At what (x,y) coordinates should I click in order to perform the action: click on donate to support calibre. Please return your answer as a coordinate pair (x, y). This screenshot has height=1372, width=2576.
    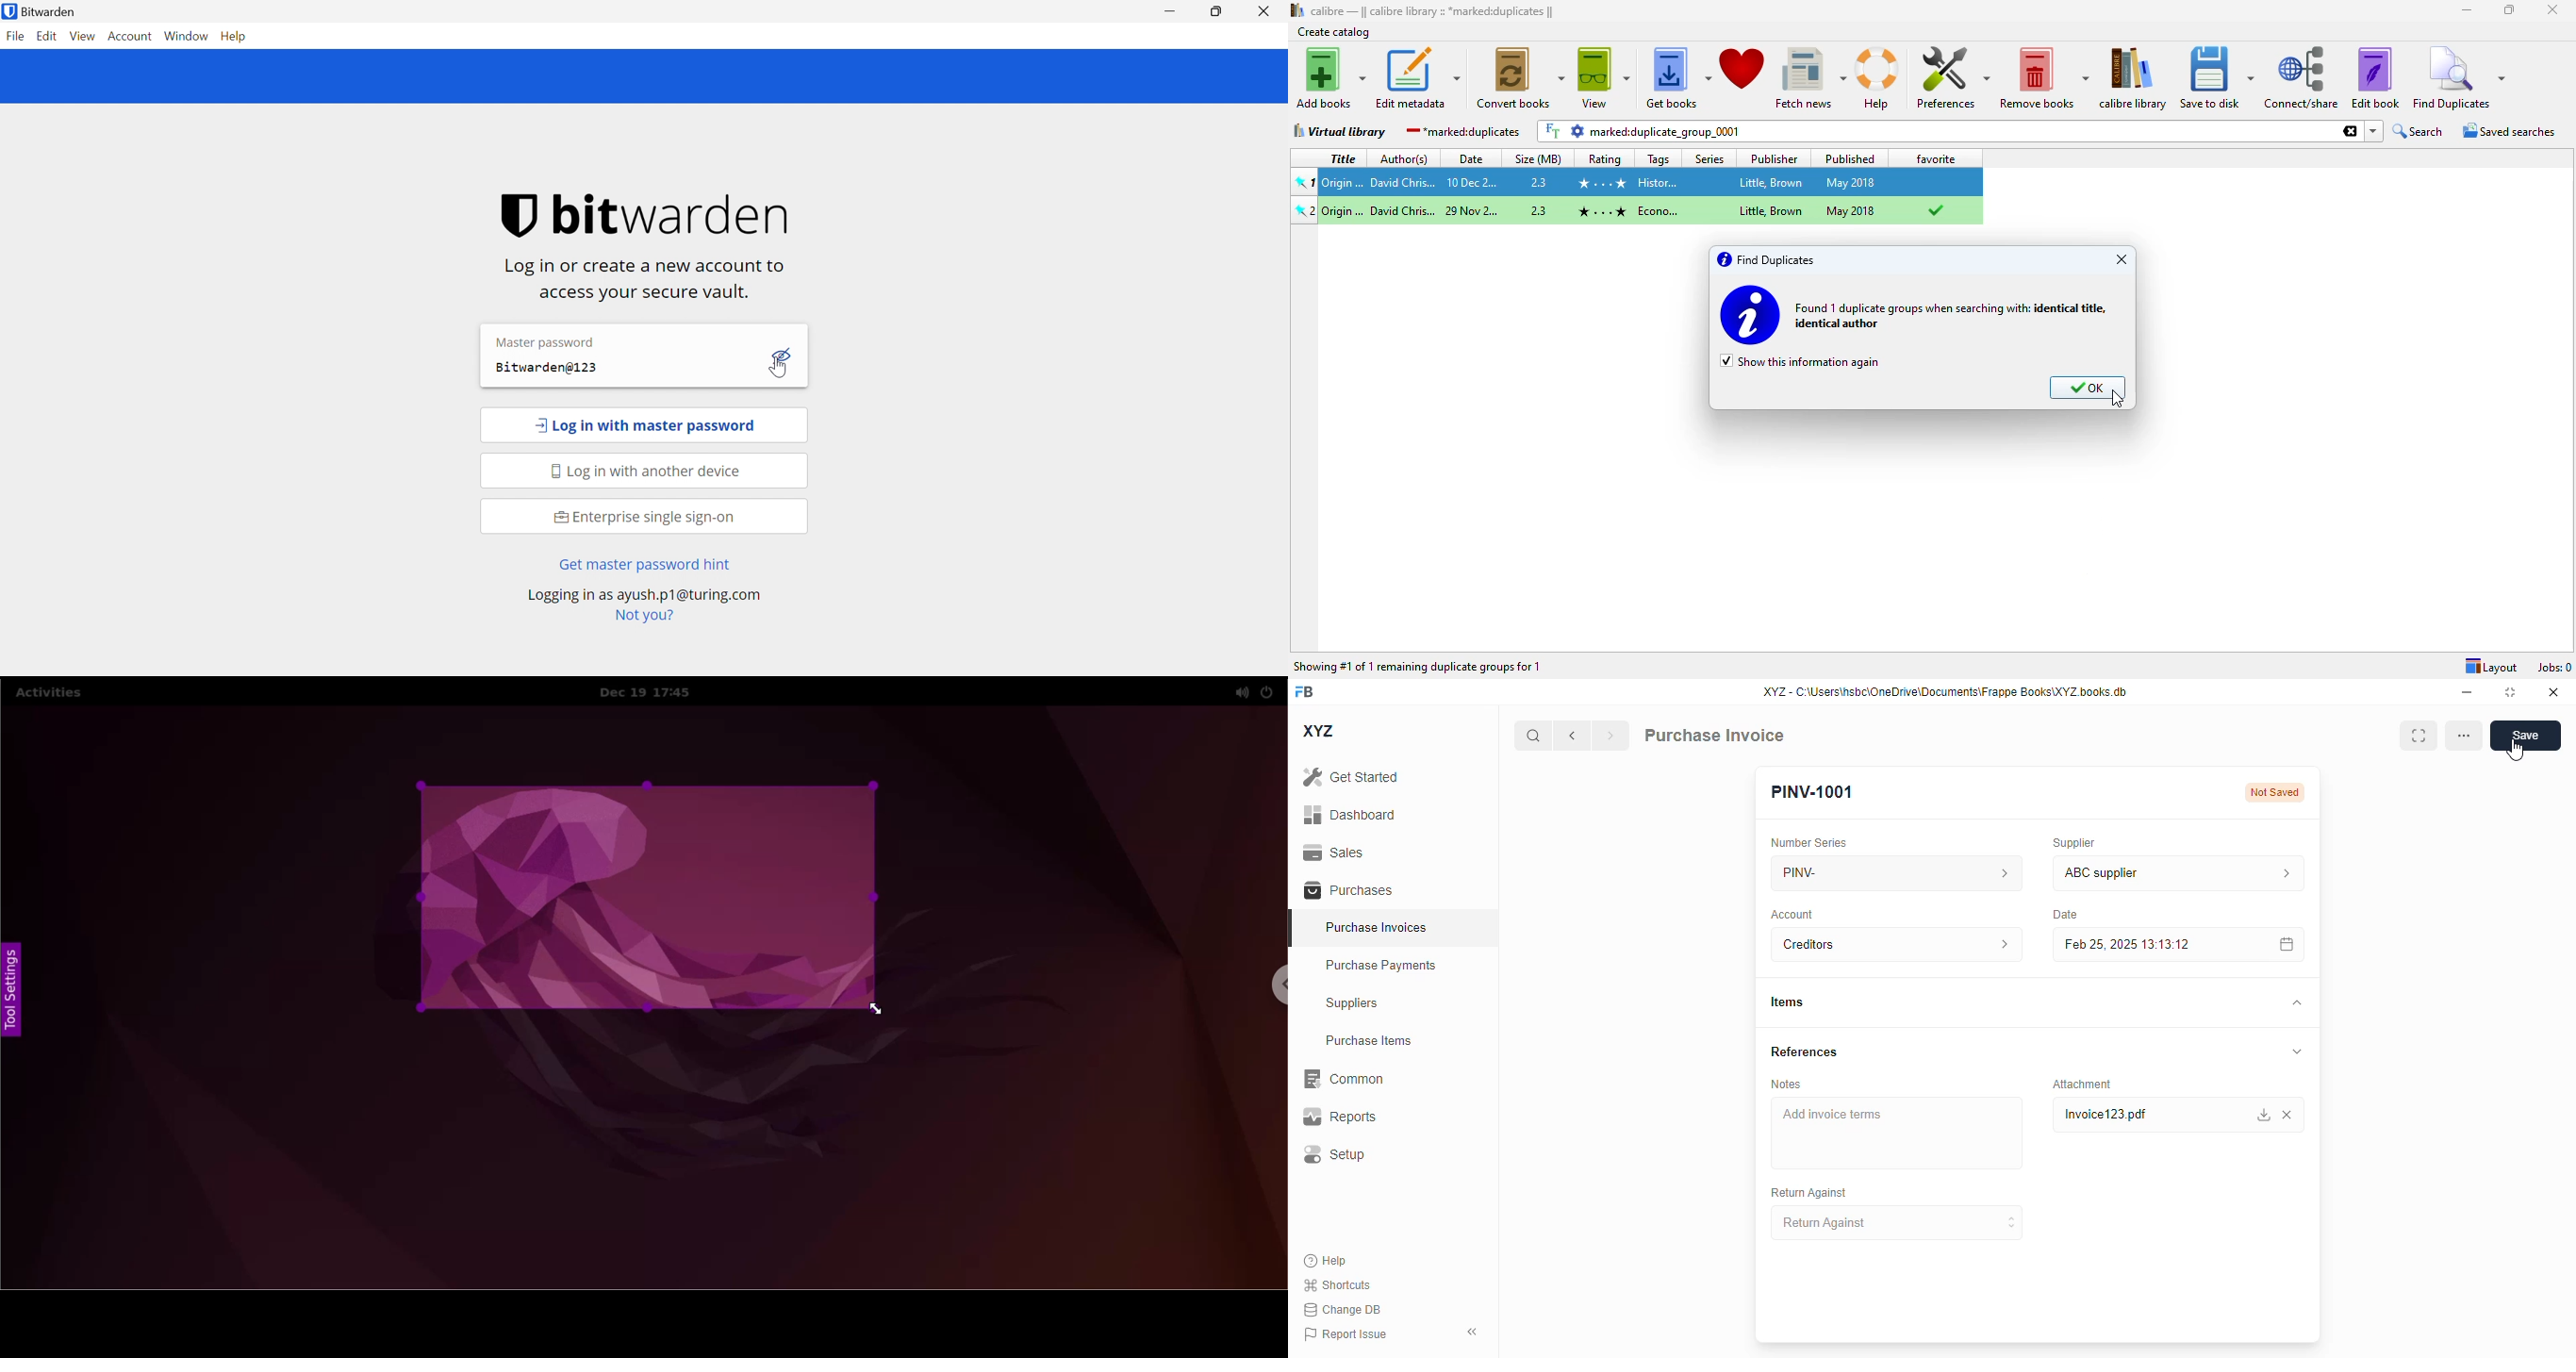
    Looking at the image, I should click on (1742, 69).